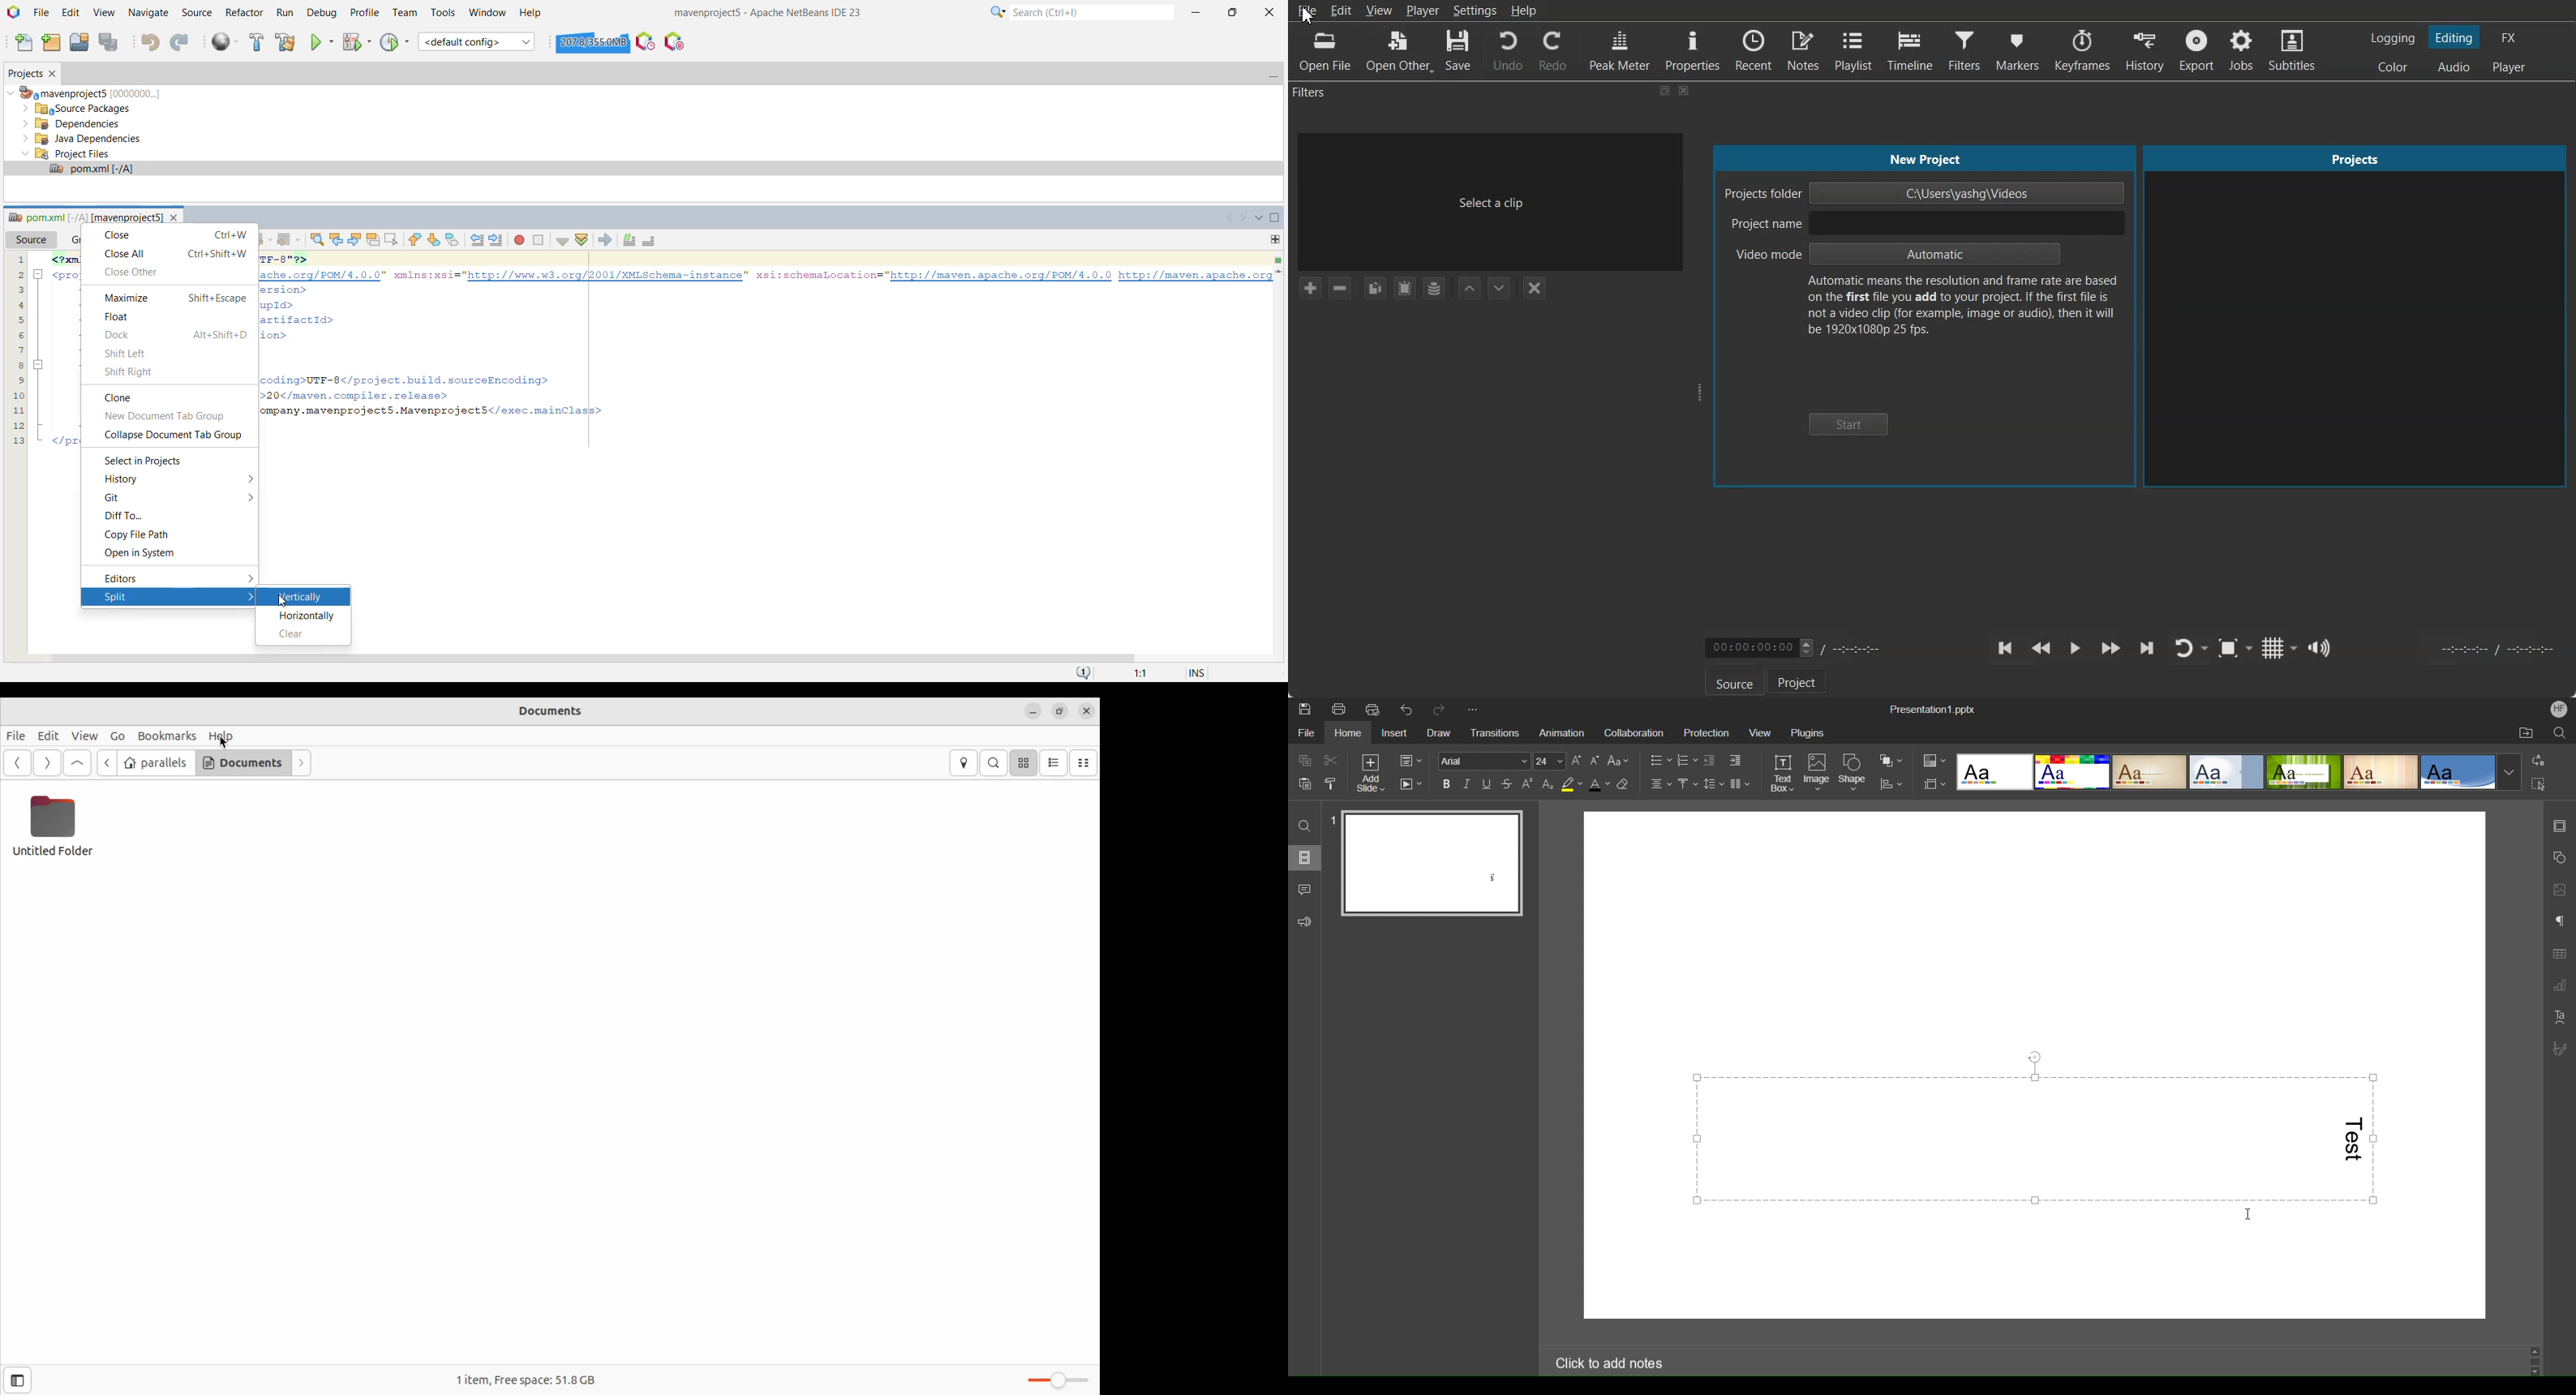  What do you see at coordinates (2076, 648) in the screenshot?
I see `Toggle play` at bounding box center [2076, 648].